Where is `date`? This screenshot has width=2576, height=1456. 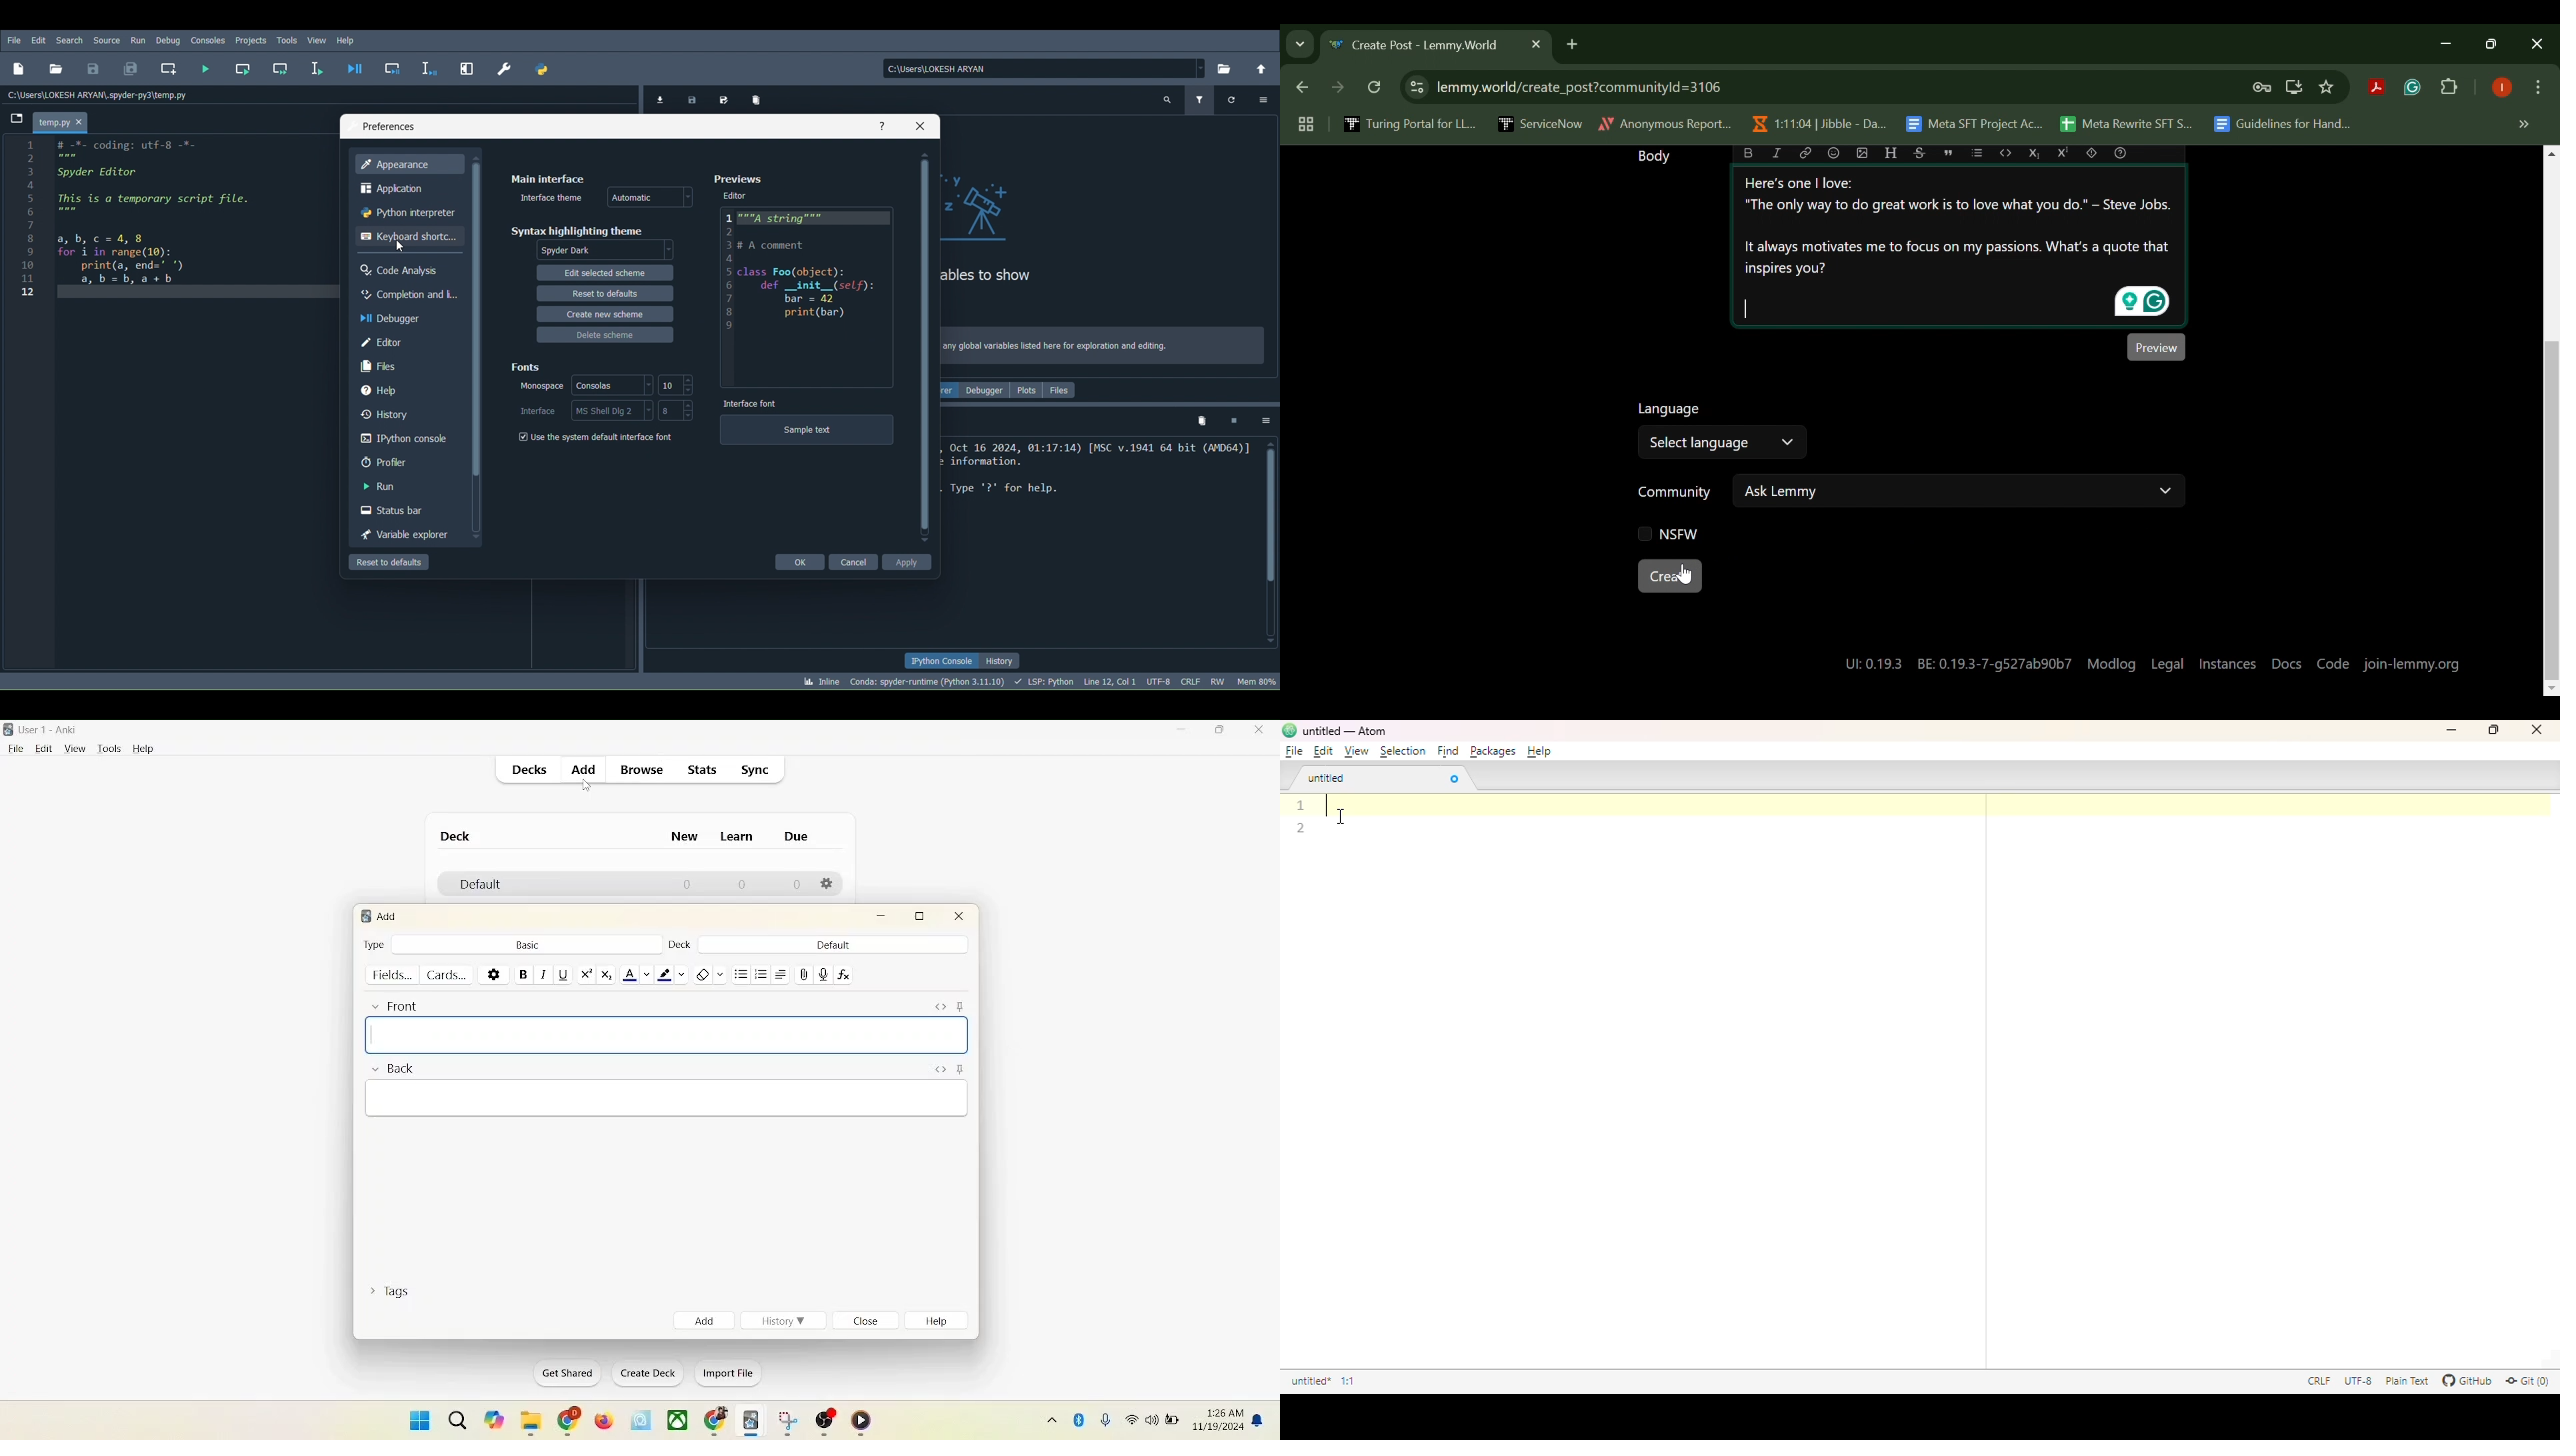
date is located at coordinates (1220, 1428).